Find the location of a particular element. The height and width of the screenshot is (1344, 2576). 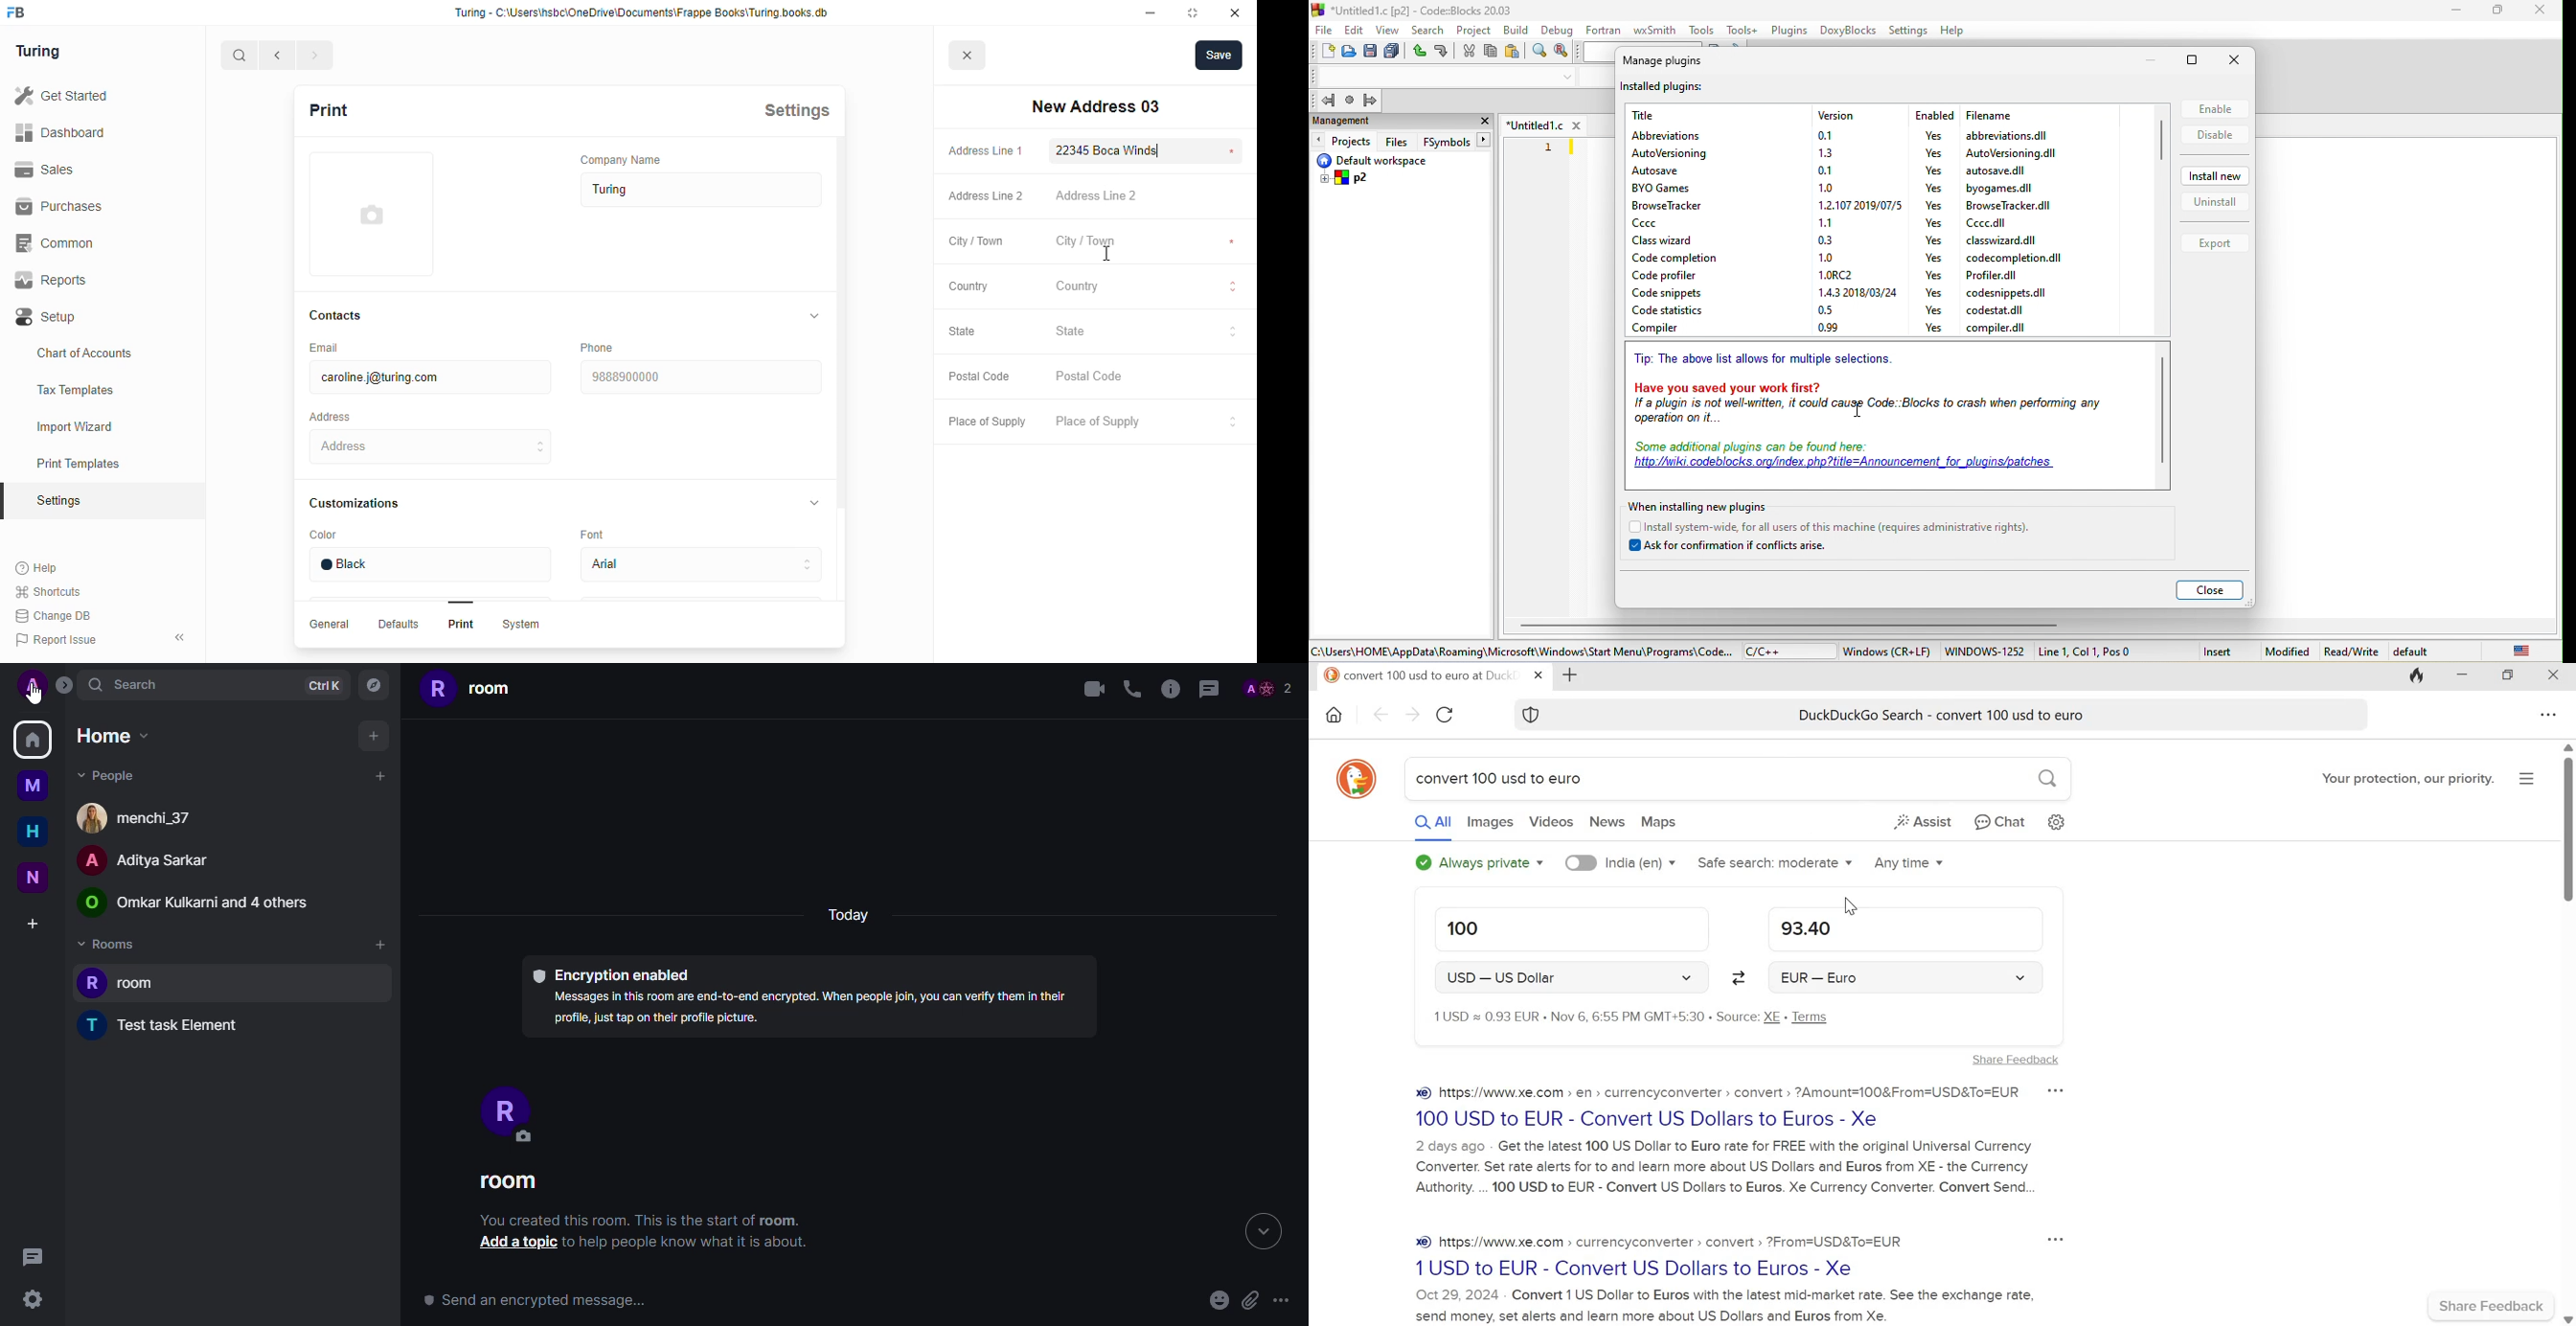

Defaults is located at coordinates (397, 623).